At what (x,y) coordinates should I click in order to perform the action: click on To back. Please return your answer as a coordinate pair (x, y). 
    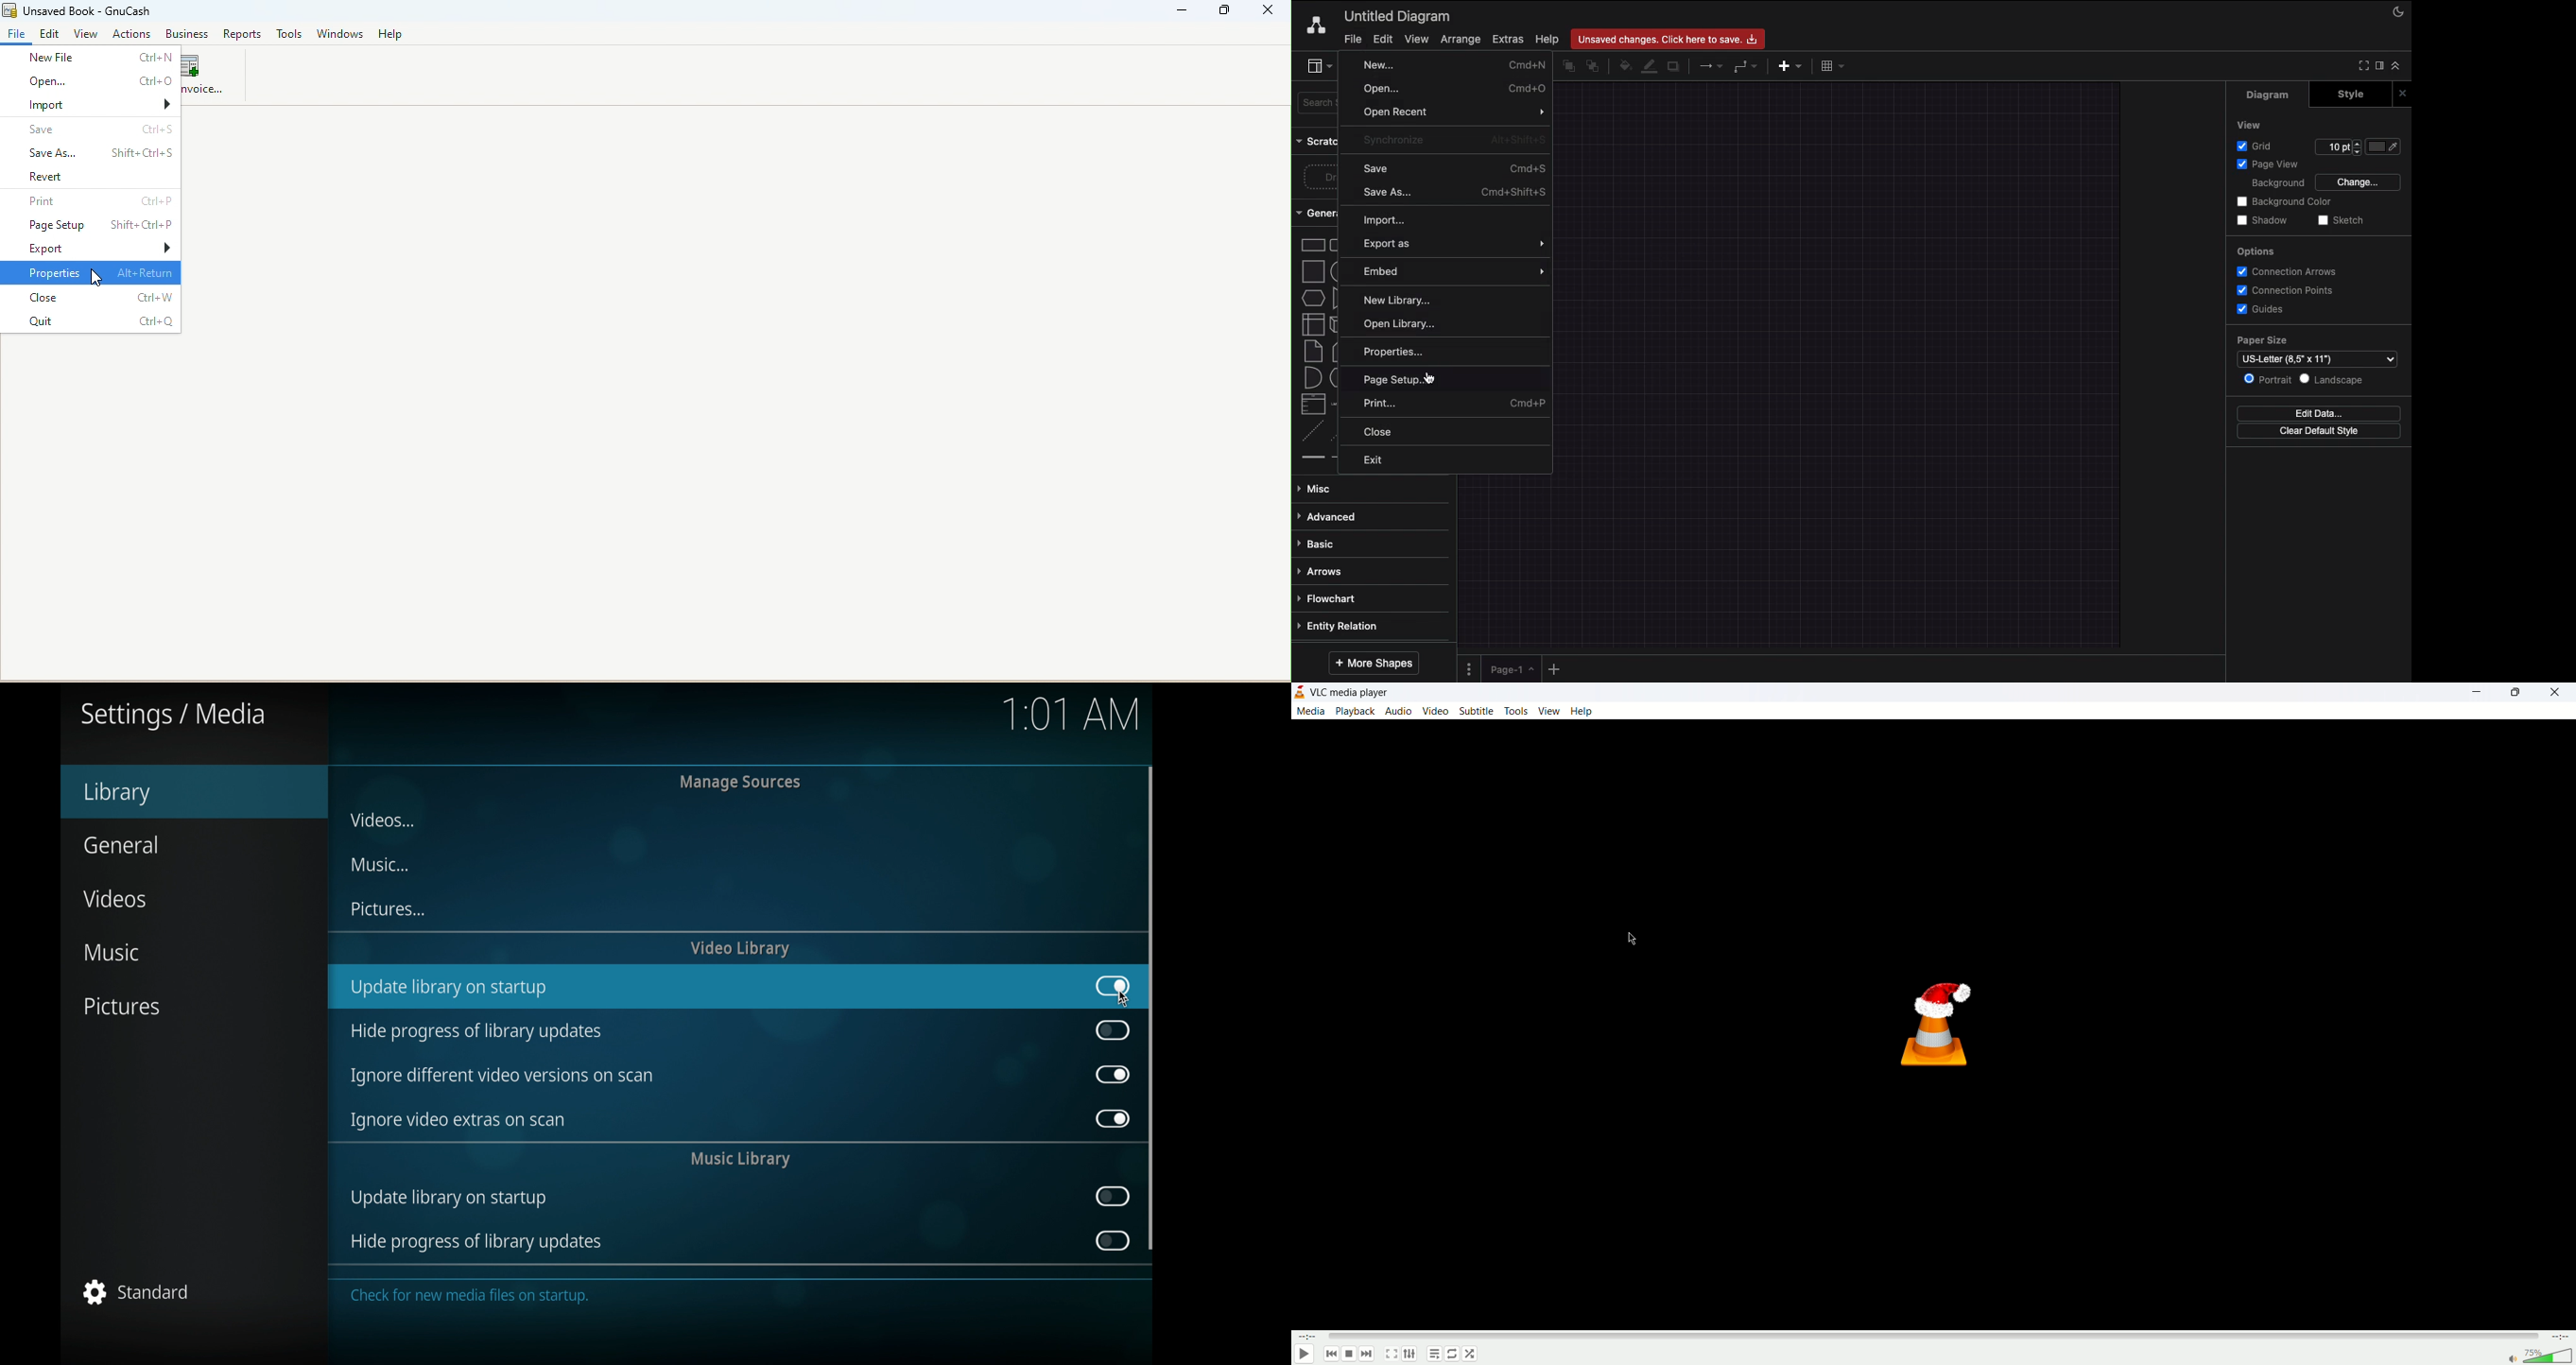
    Looking at the image, I should click on (1595, 65).